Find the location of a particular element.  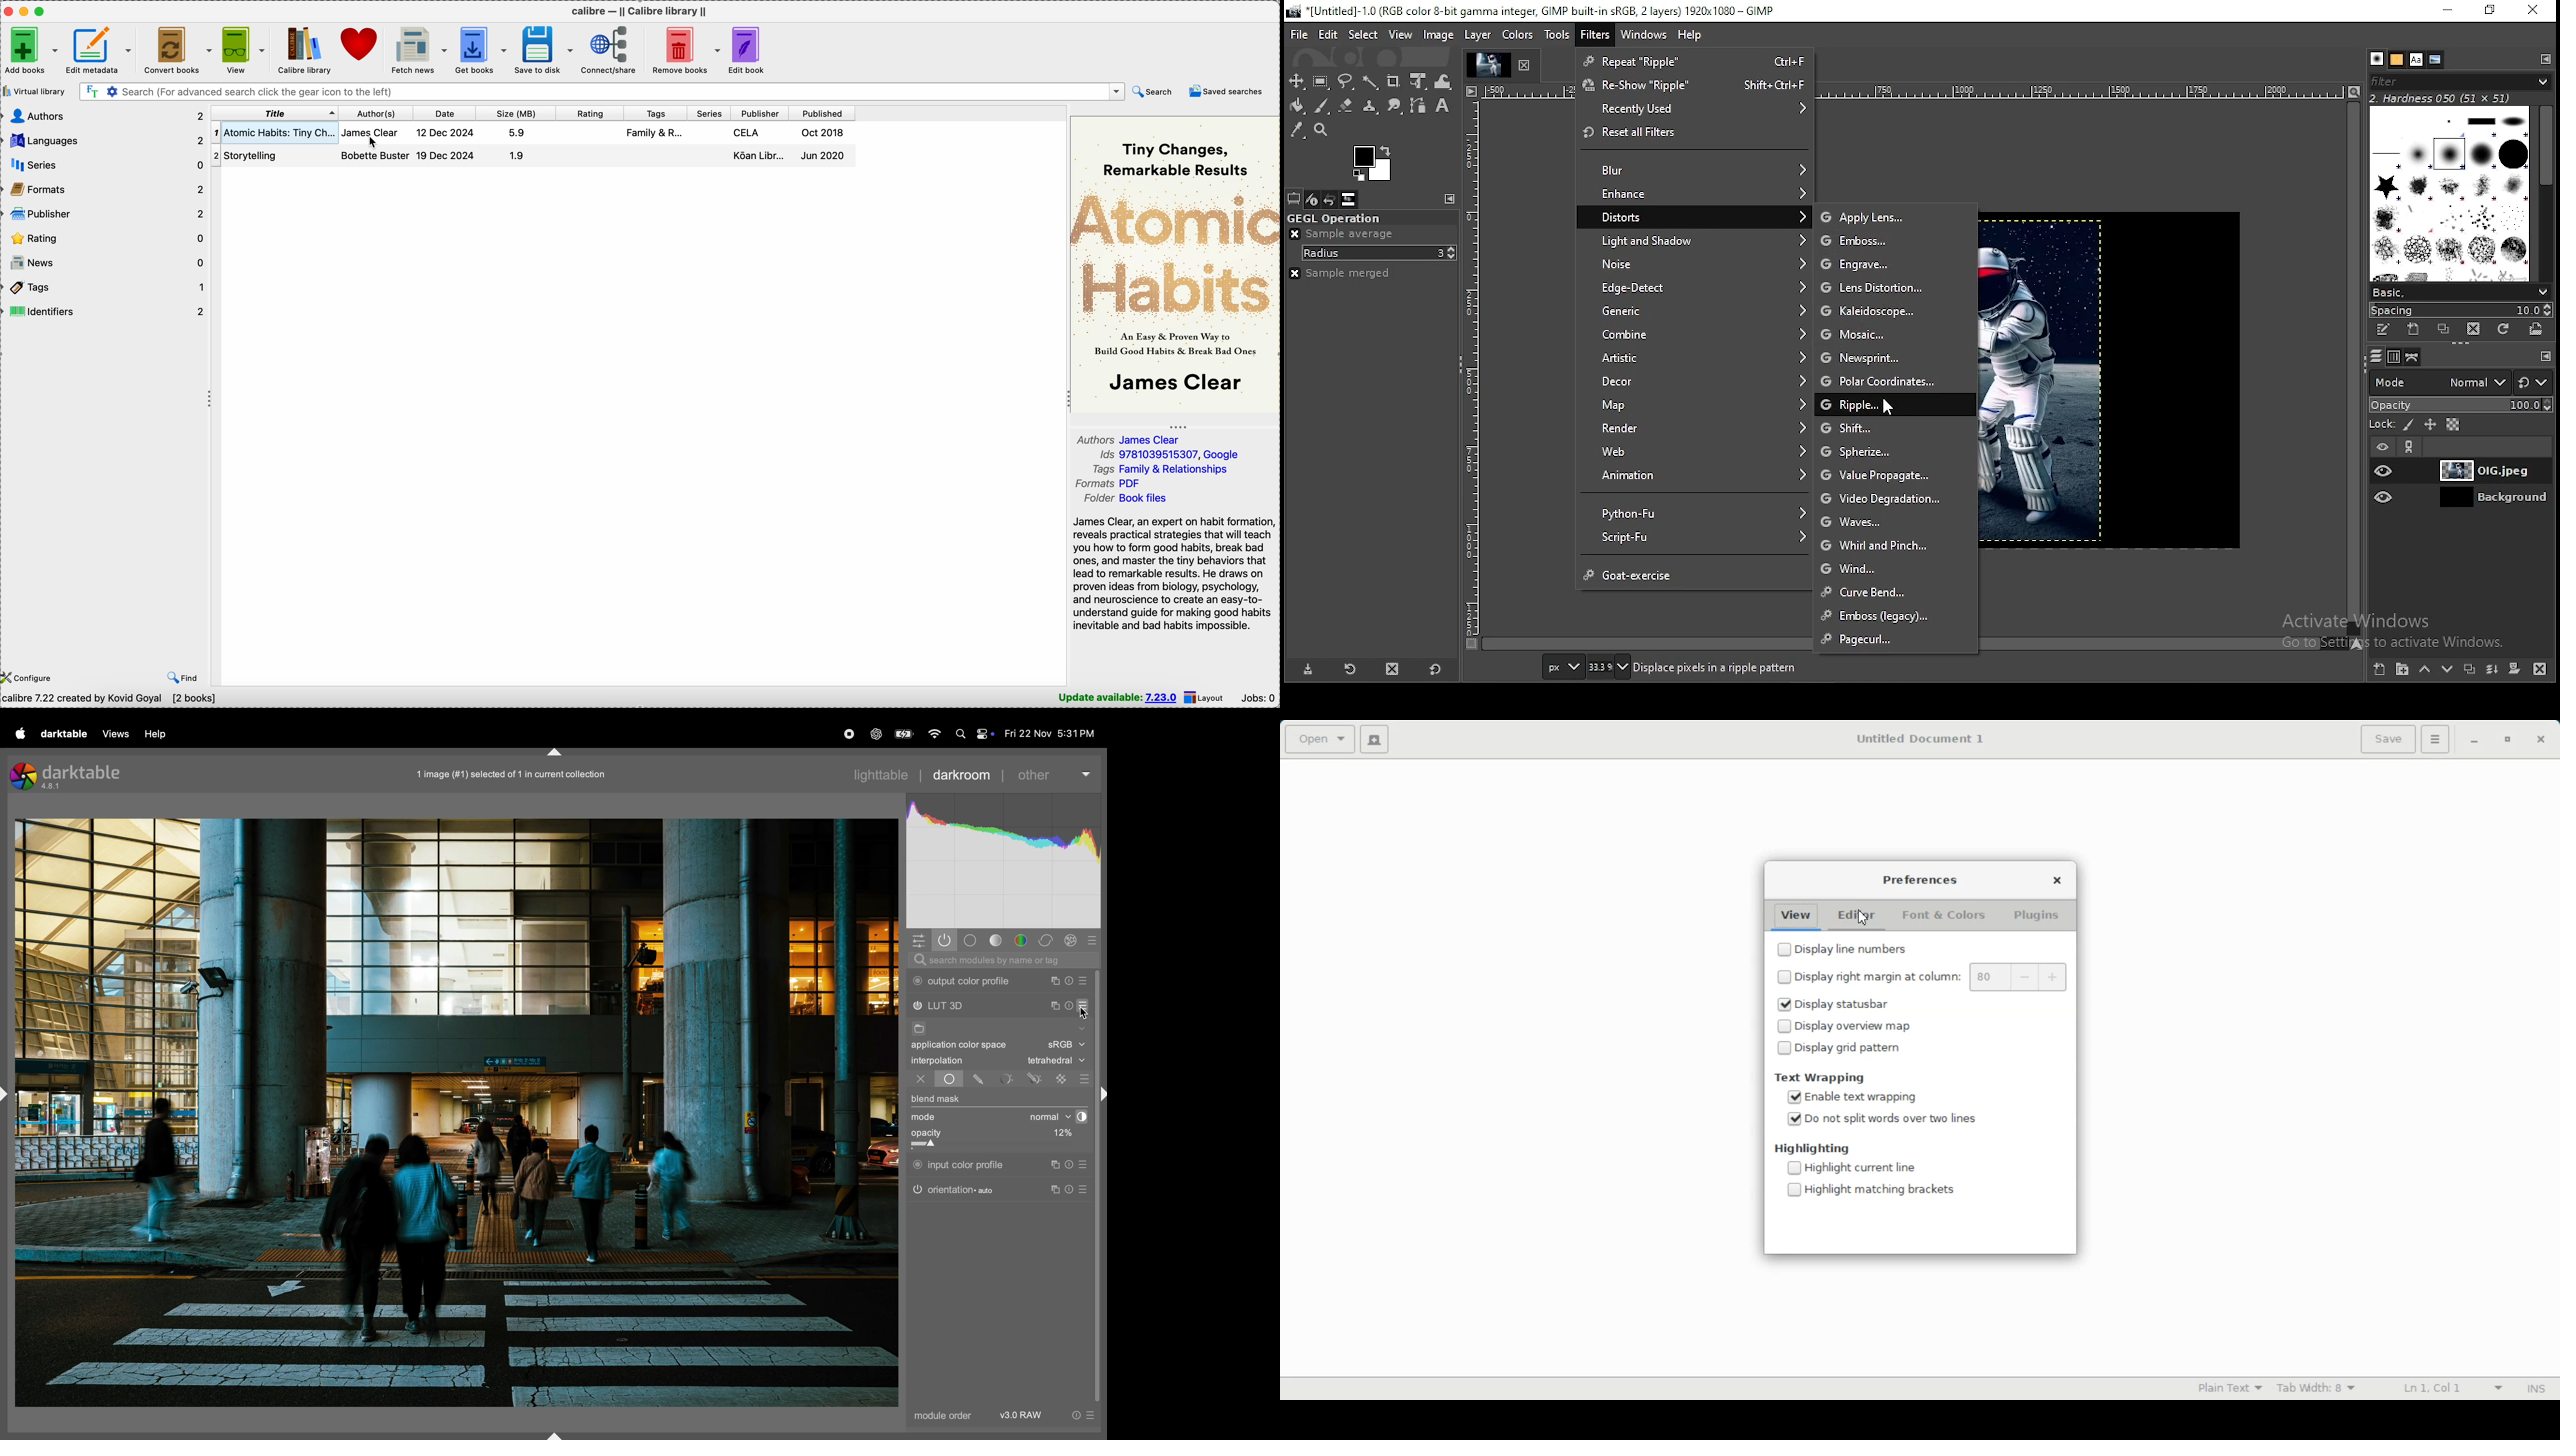

(un)check Disable Display line number is located at coordinates (1909, 947).